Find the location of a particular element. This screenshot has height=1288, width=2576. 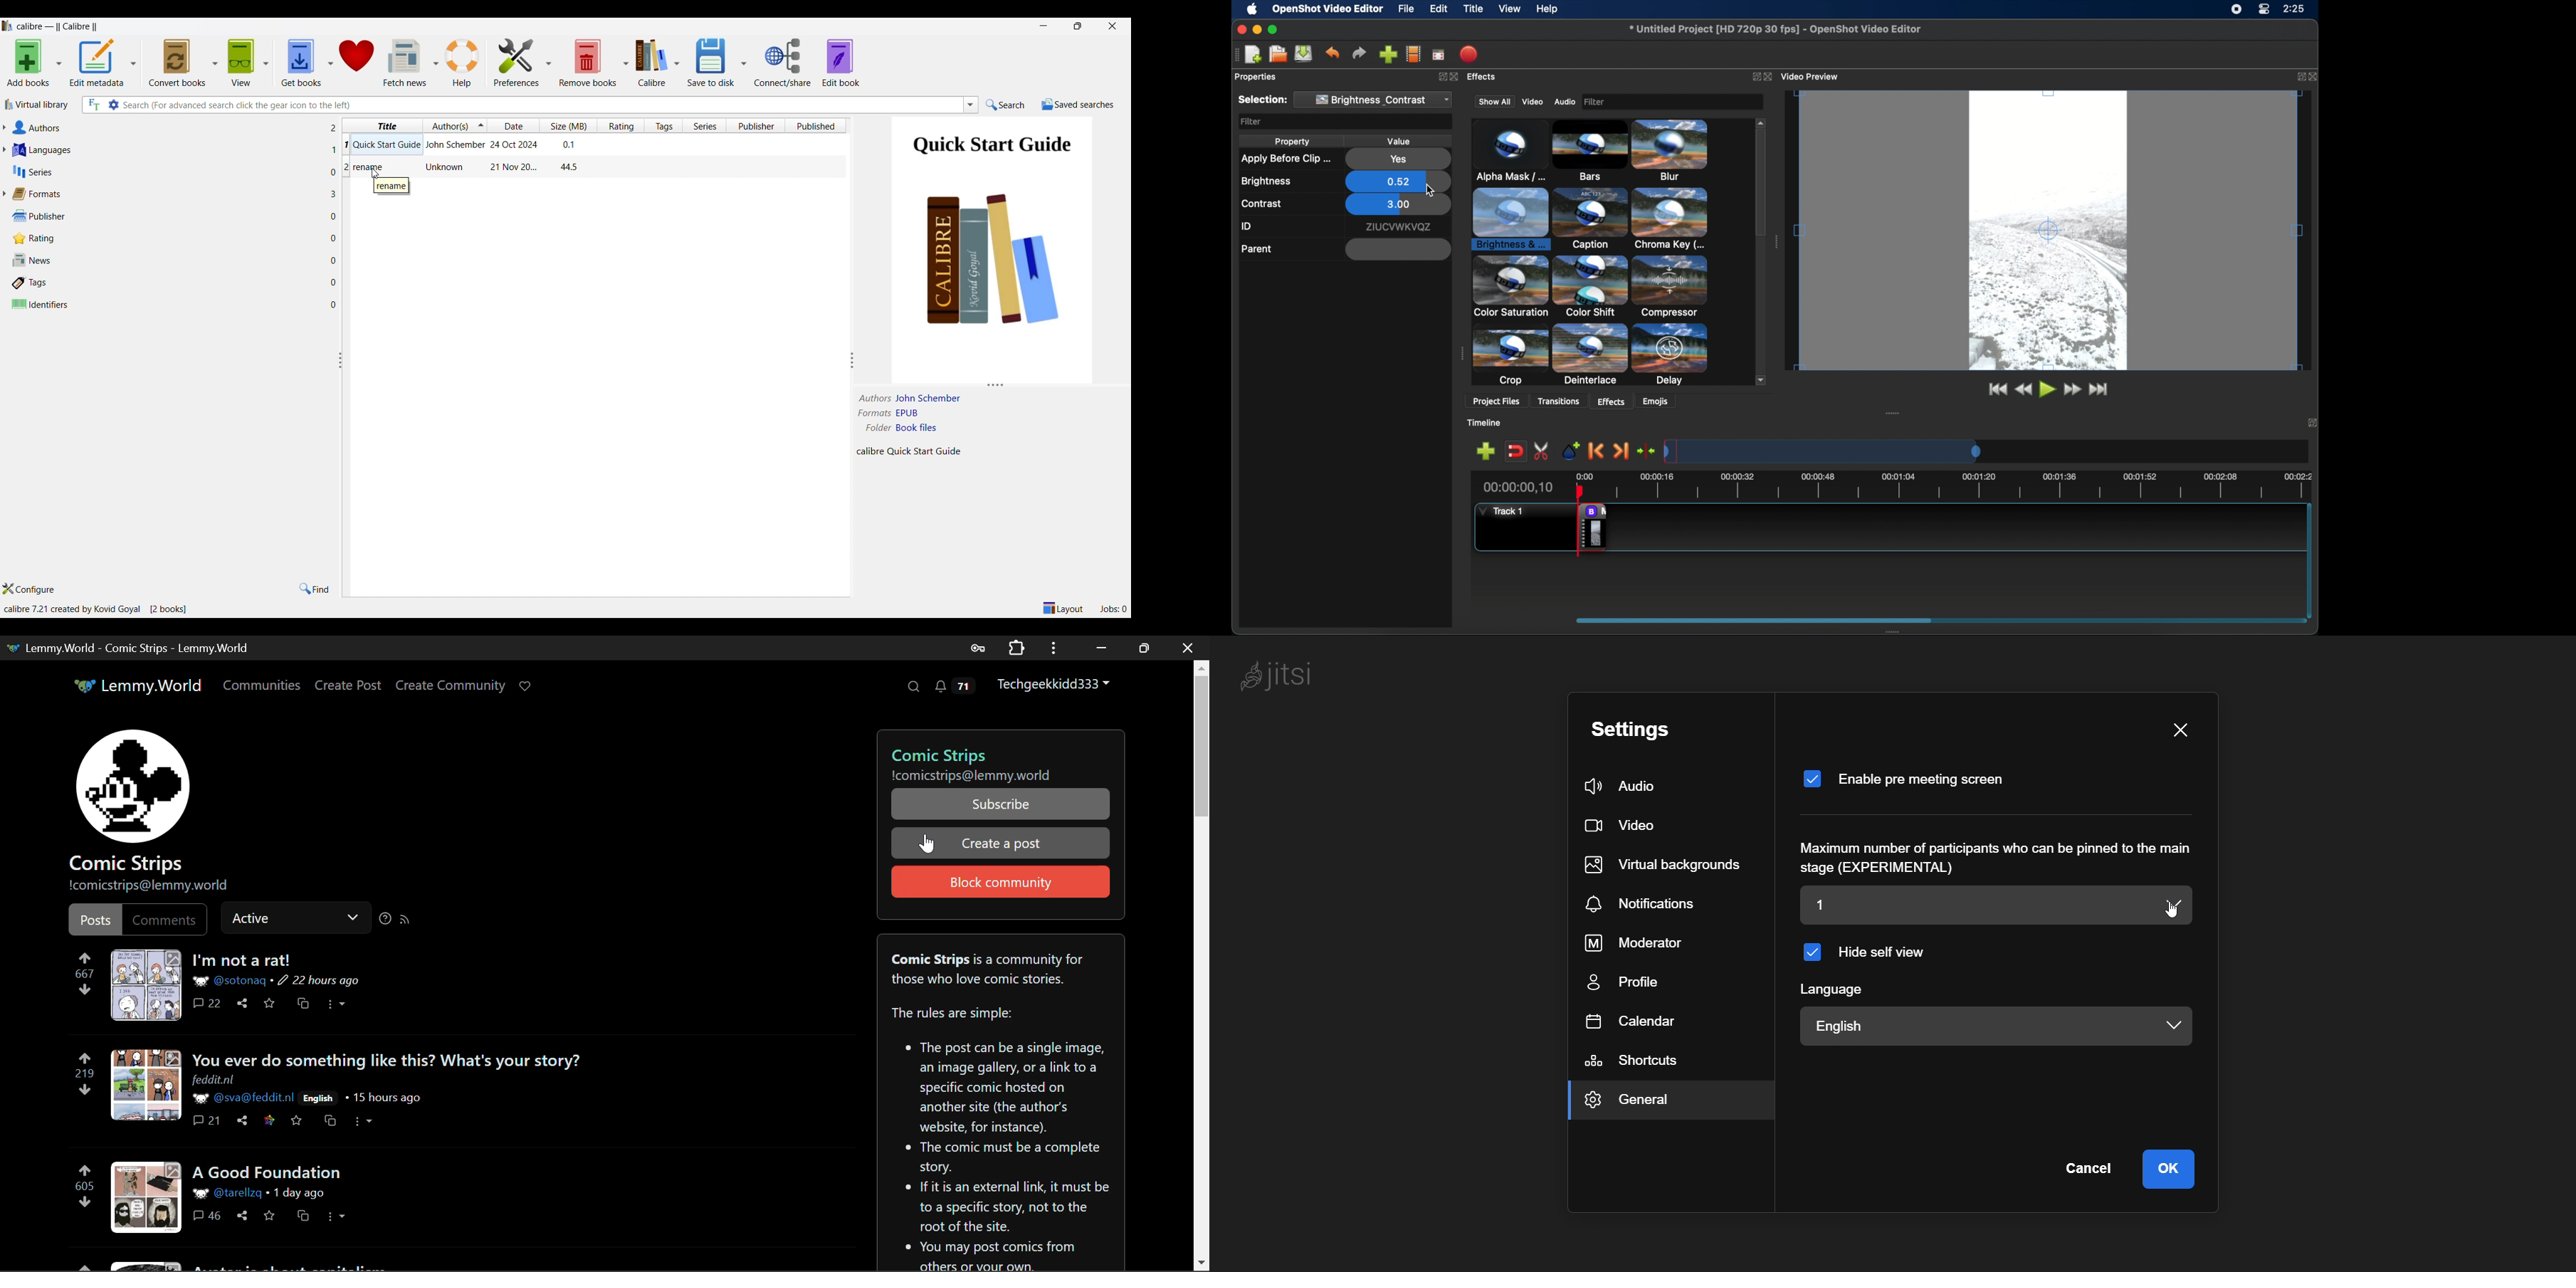

Publisher column is located at coordinates (755, 126).